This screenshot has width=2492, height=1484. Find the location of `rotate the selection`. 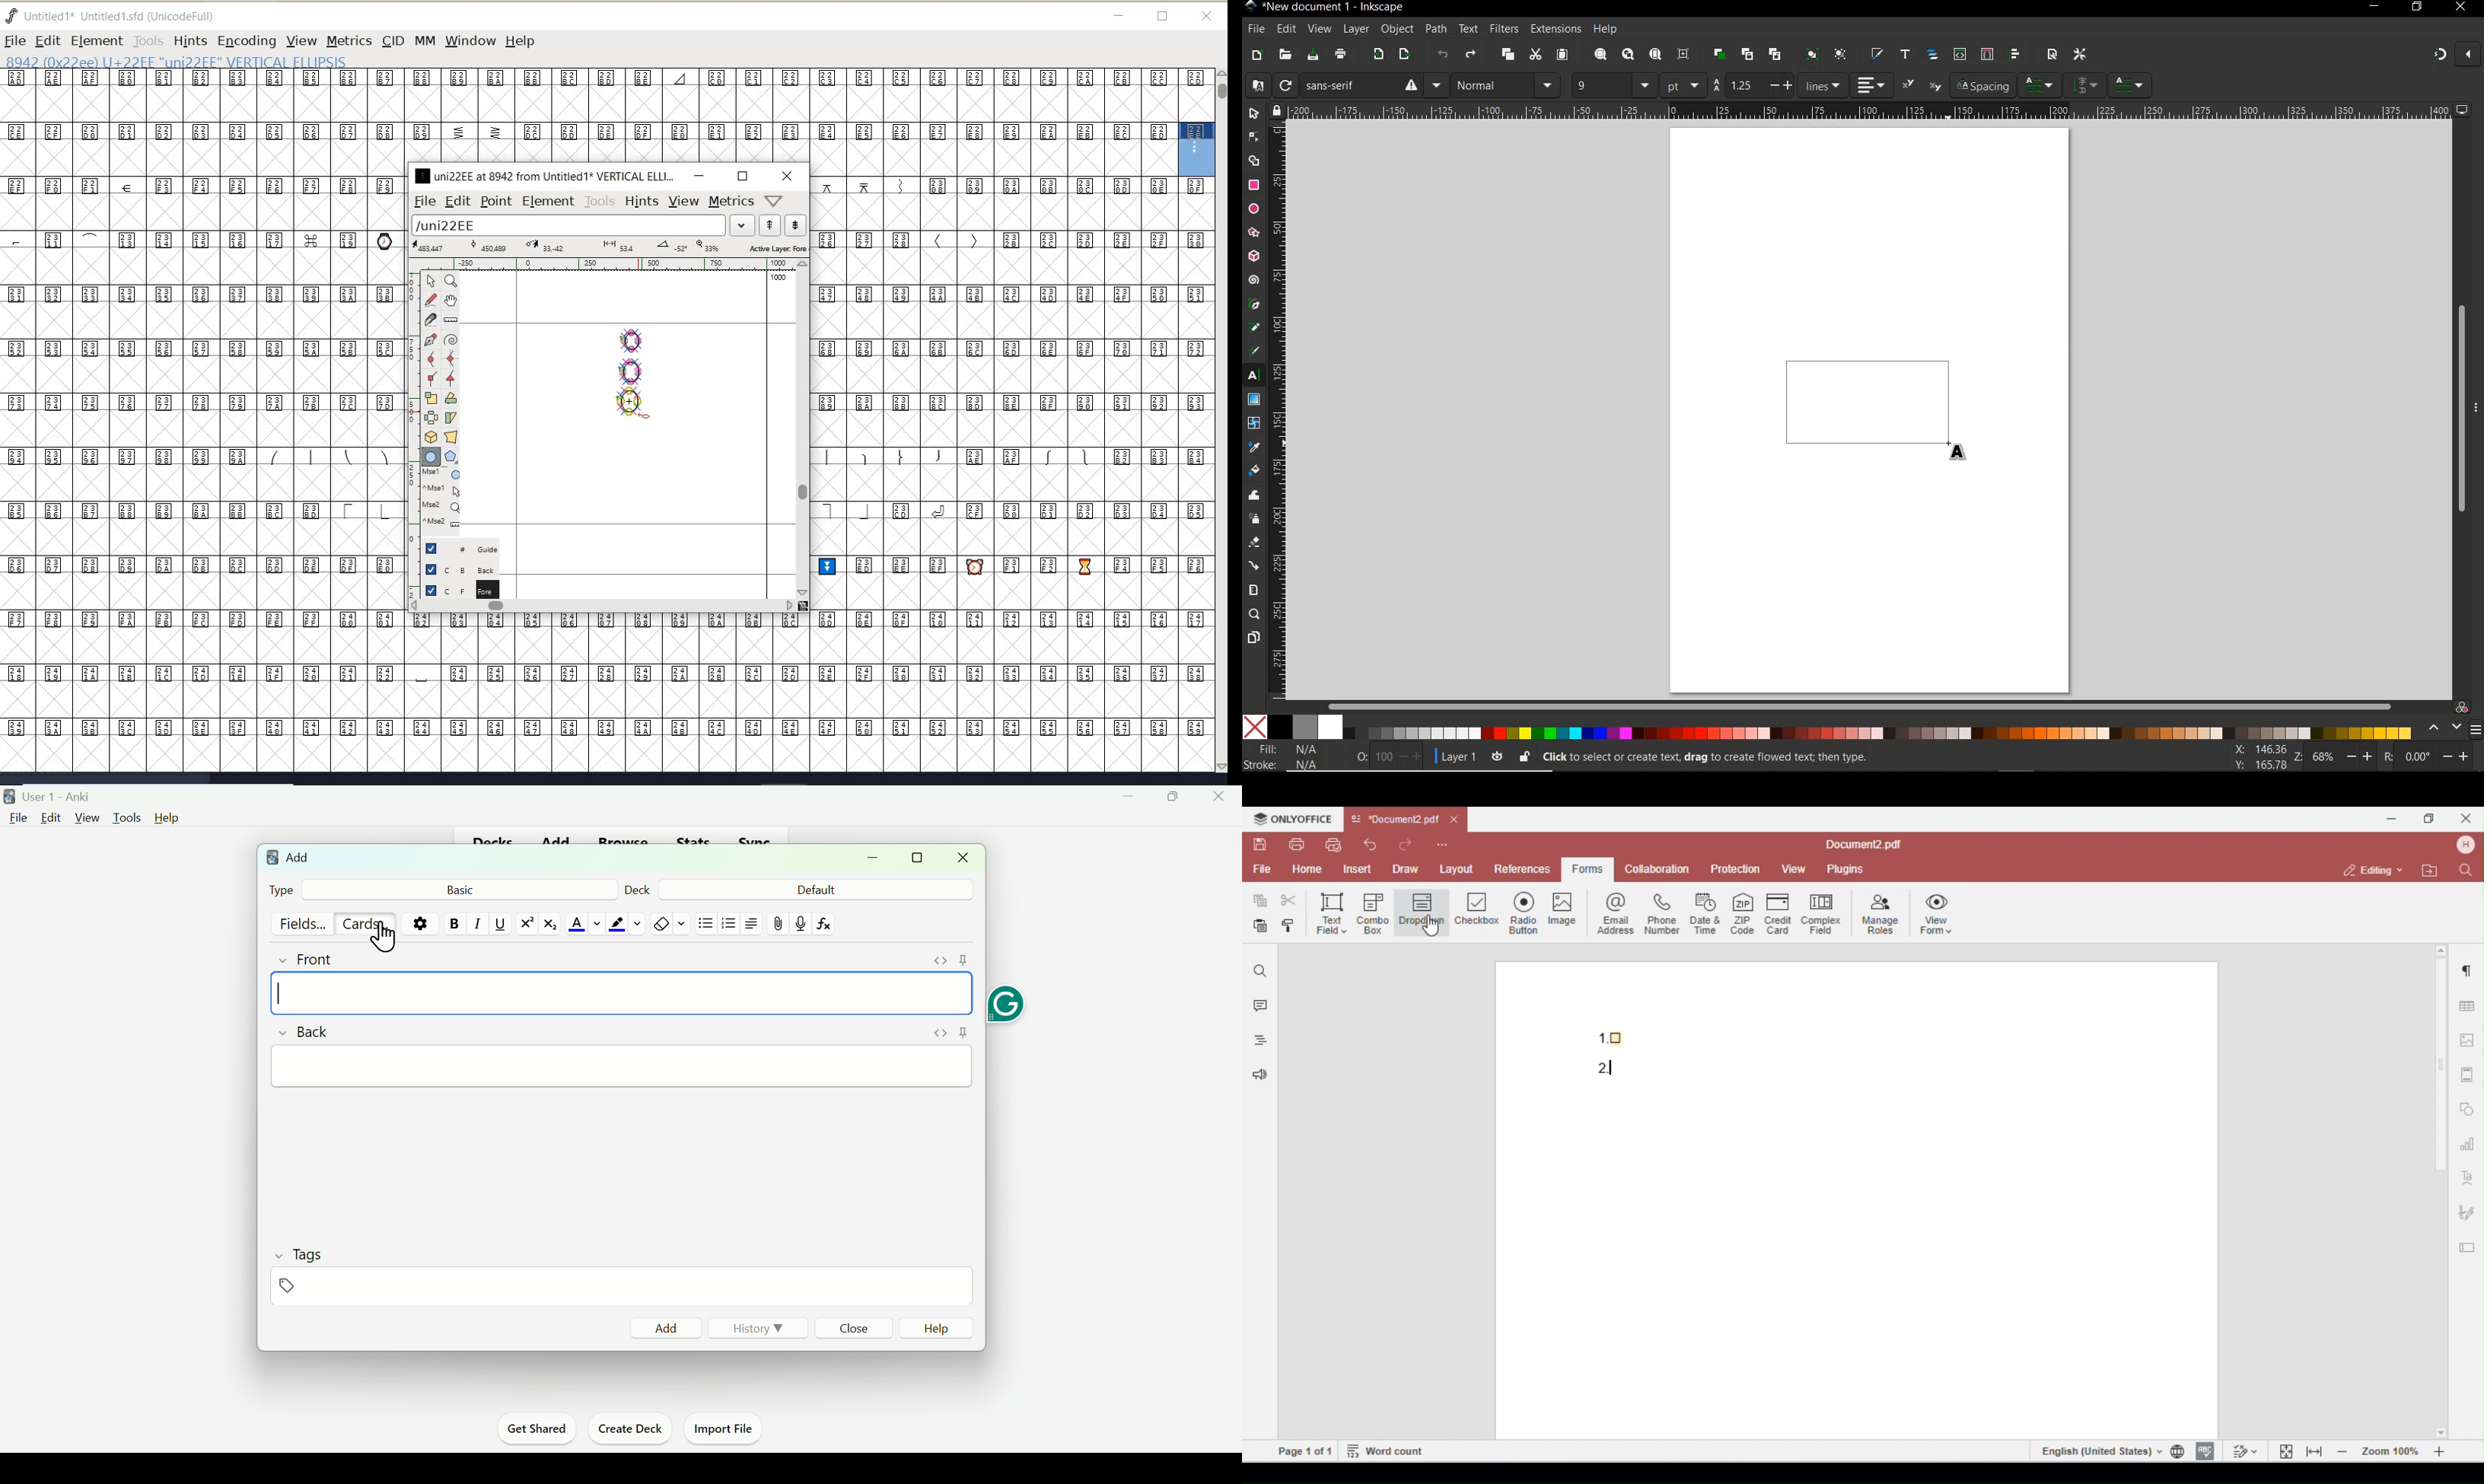

rotate the selection is located at coordinates (451, 398).